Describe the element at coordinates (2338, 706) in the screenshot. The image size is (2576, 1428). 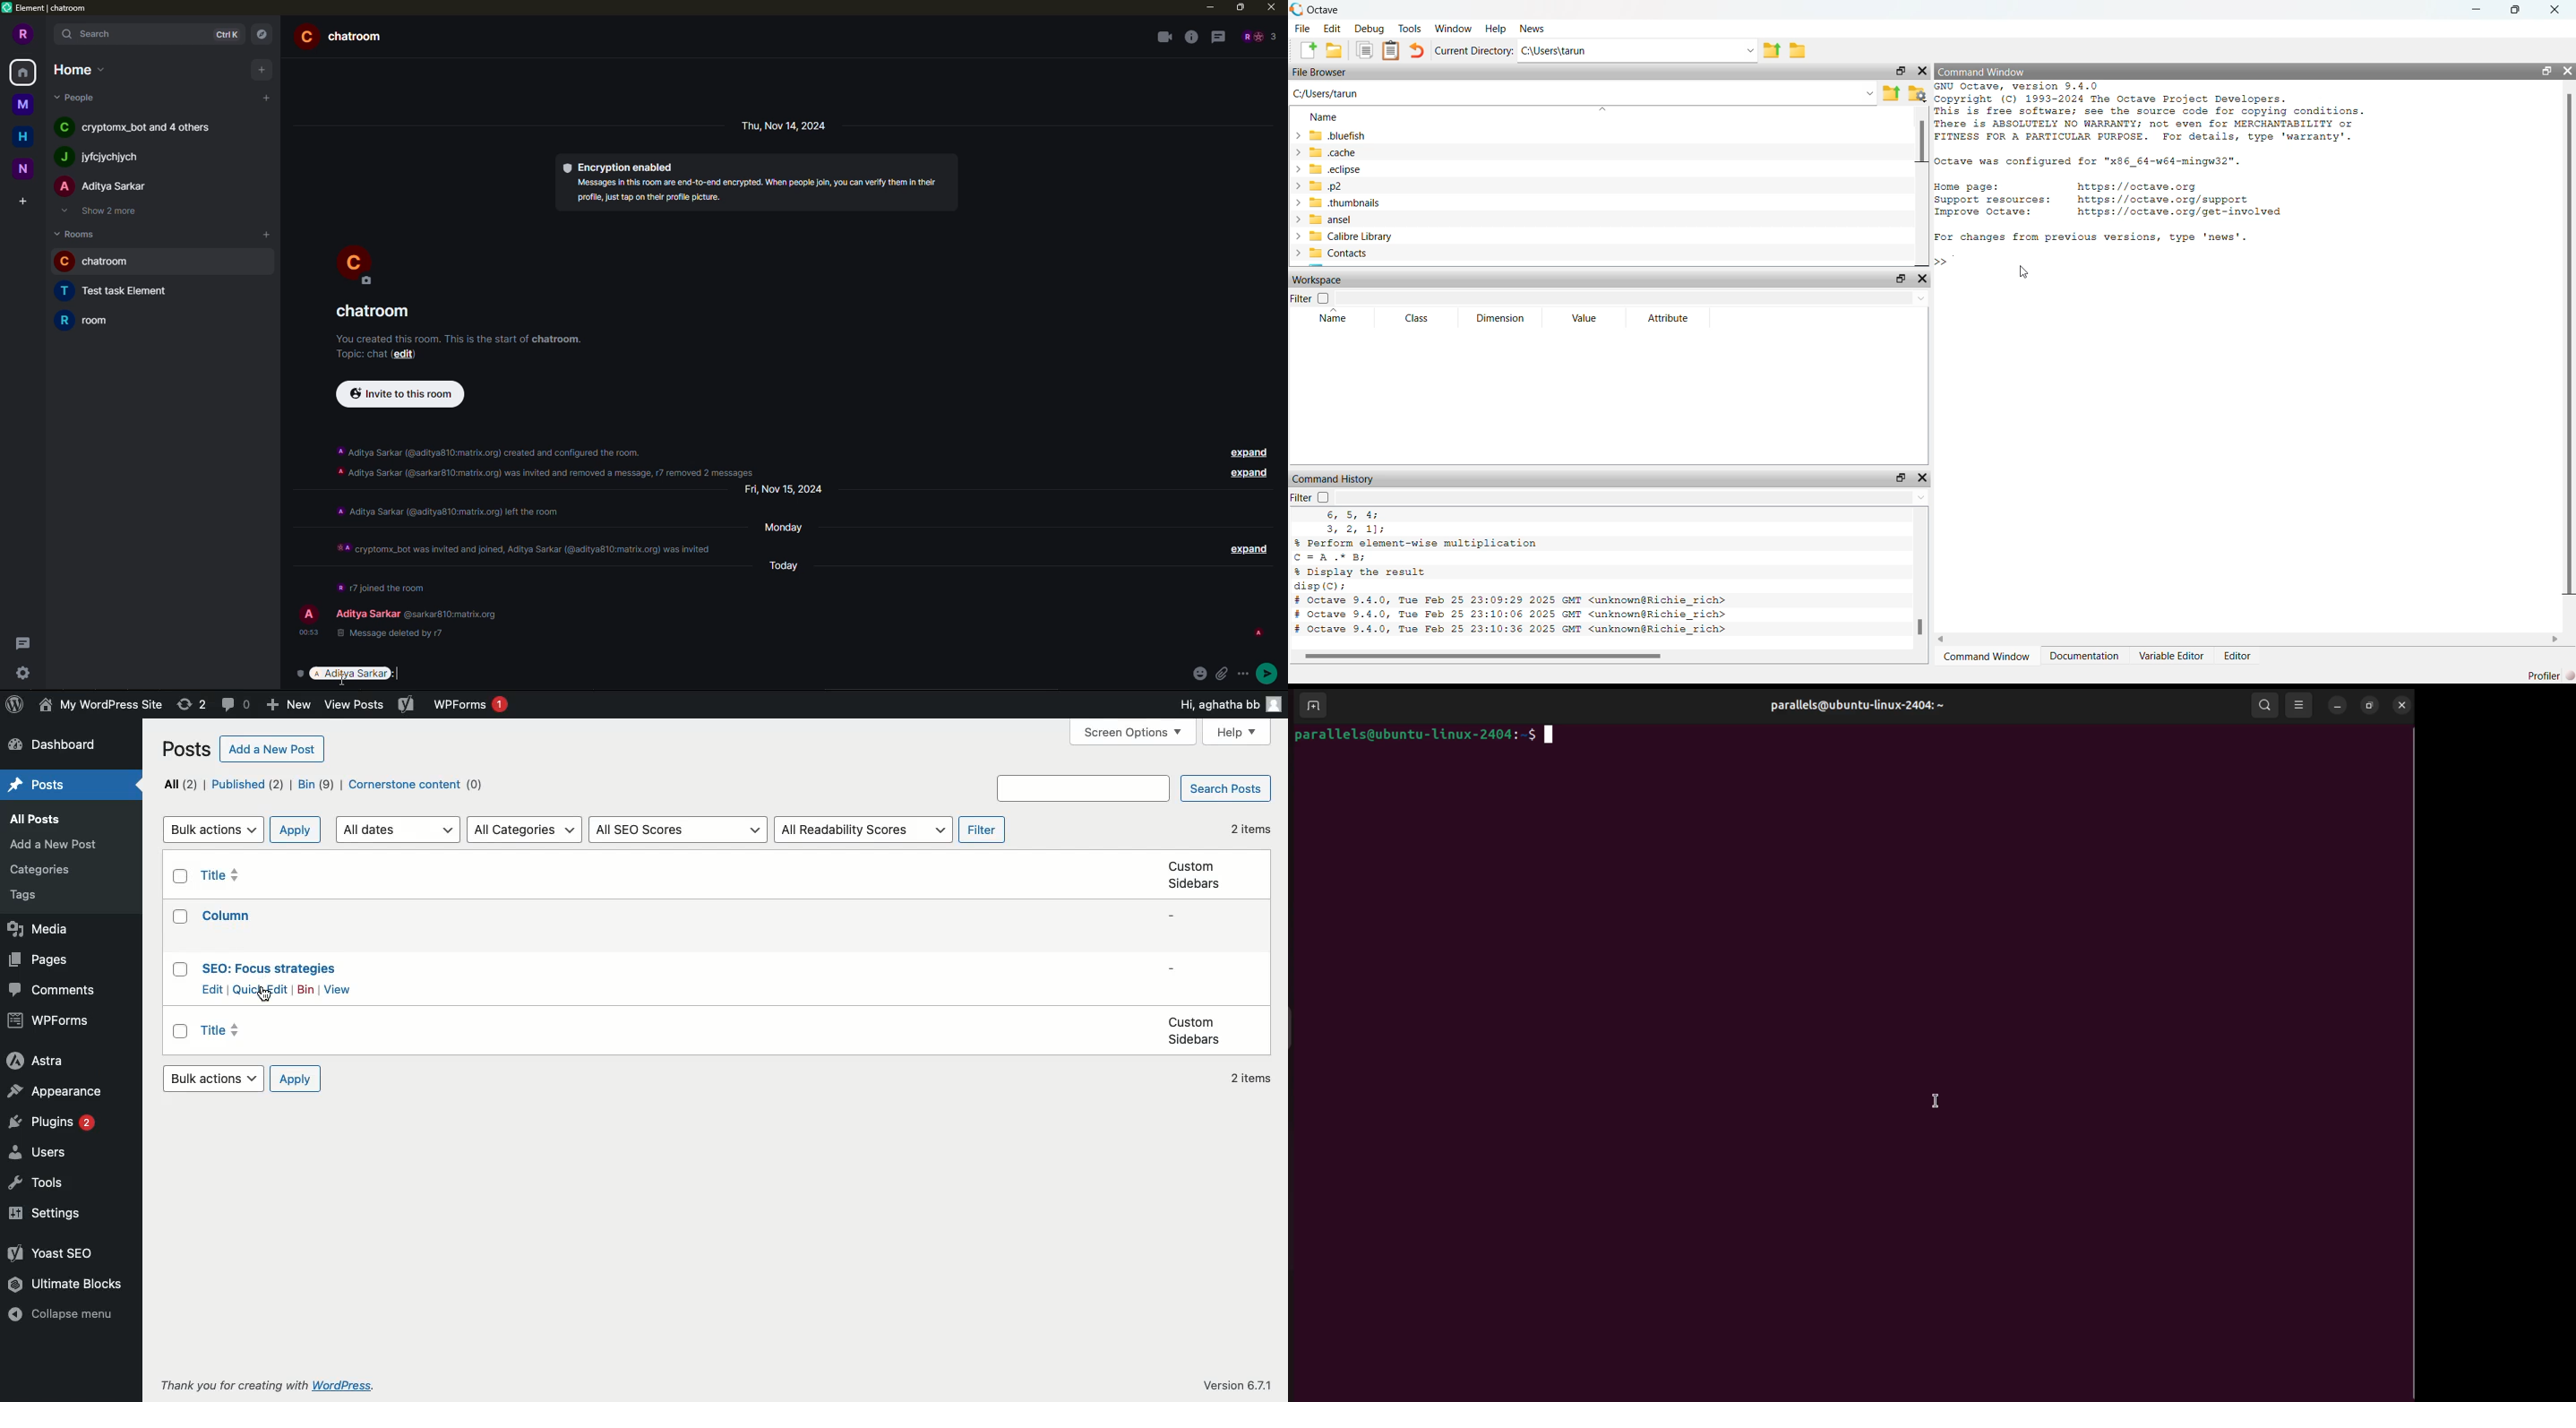
I see `minimize` at that location.